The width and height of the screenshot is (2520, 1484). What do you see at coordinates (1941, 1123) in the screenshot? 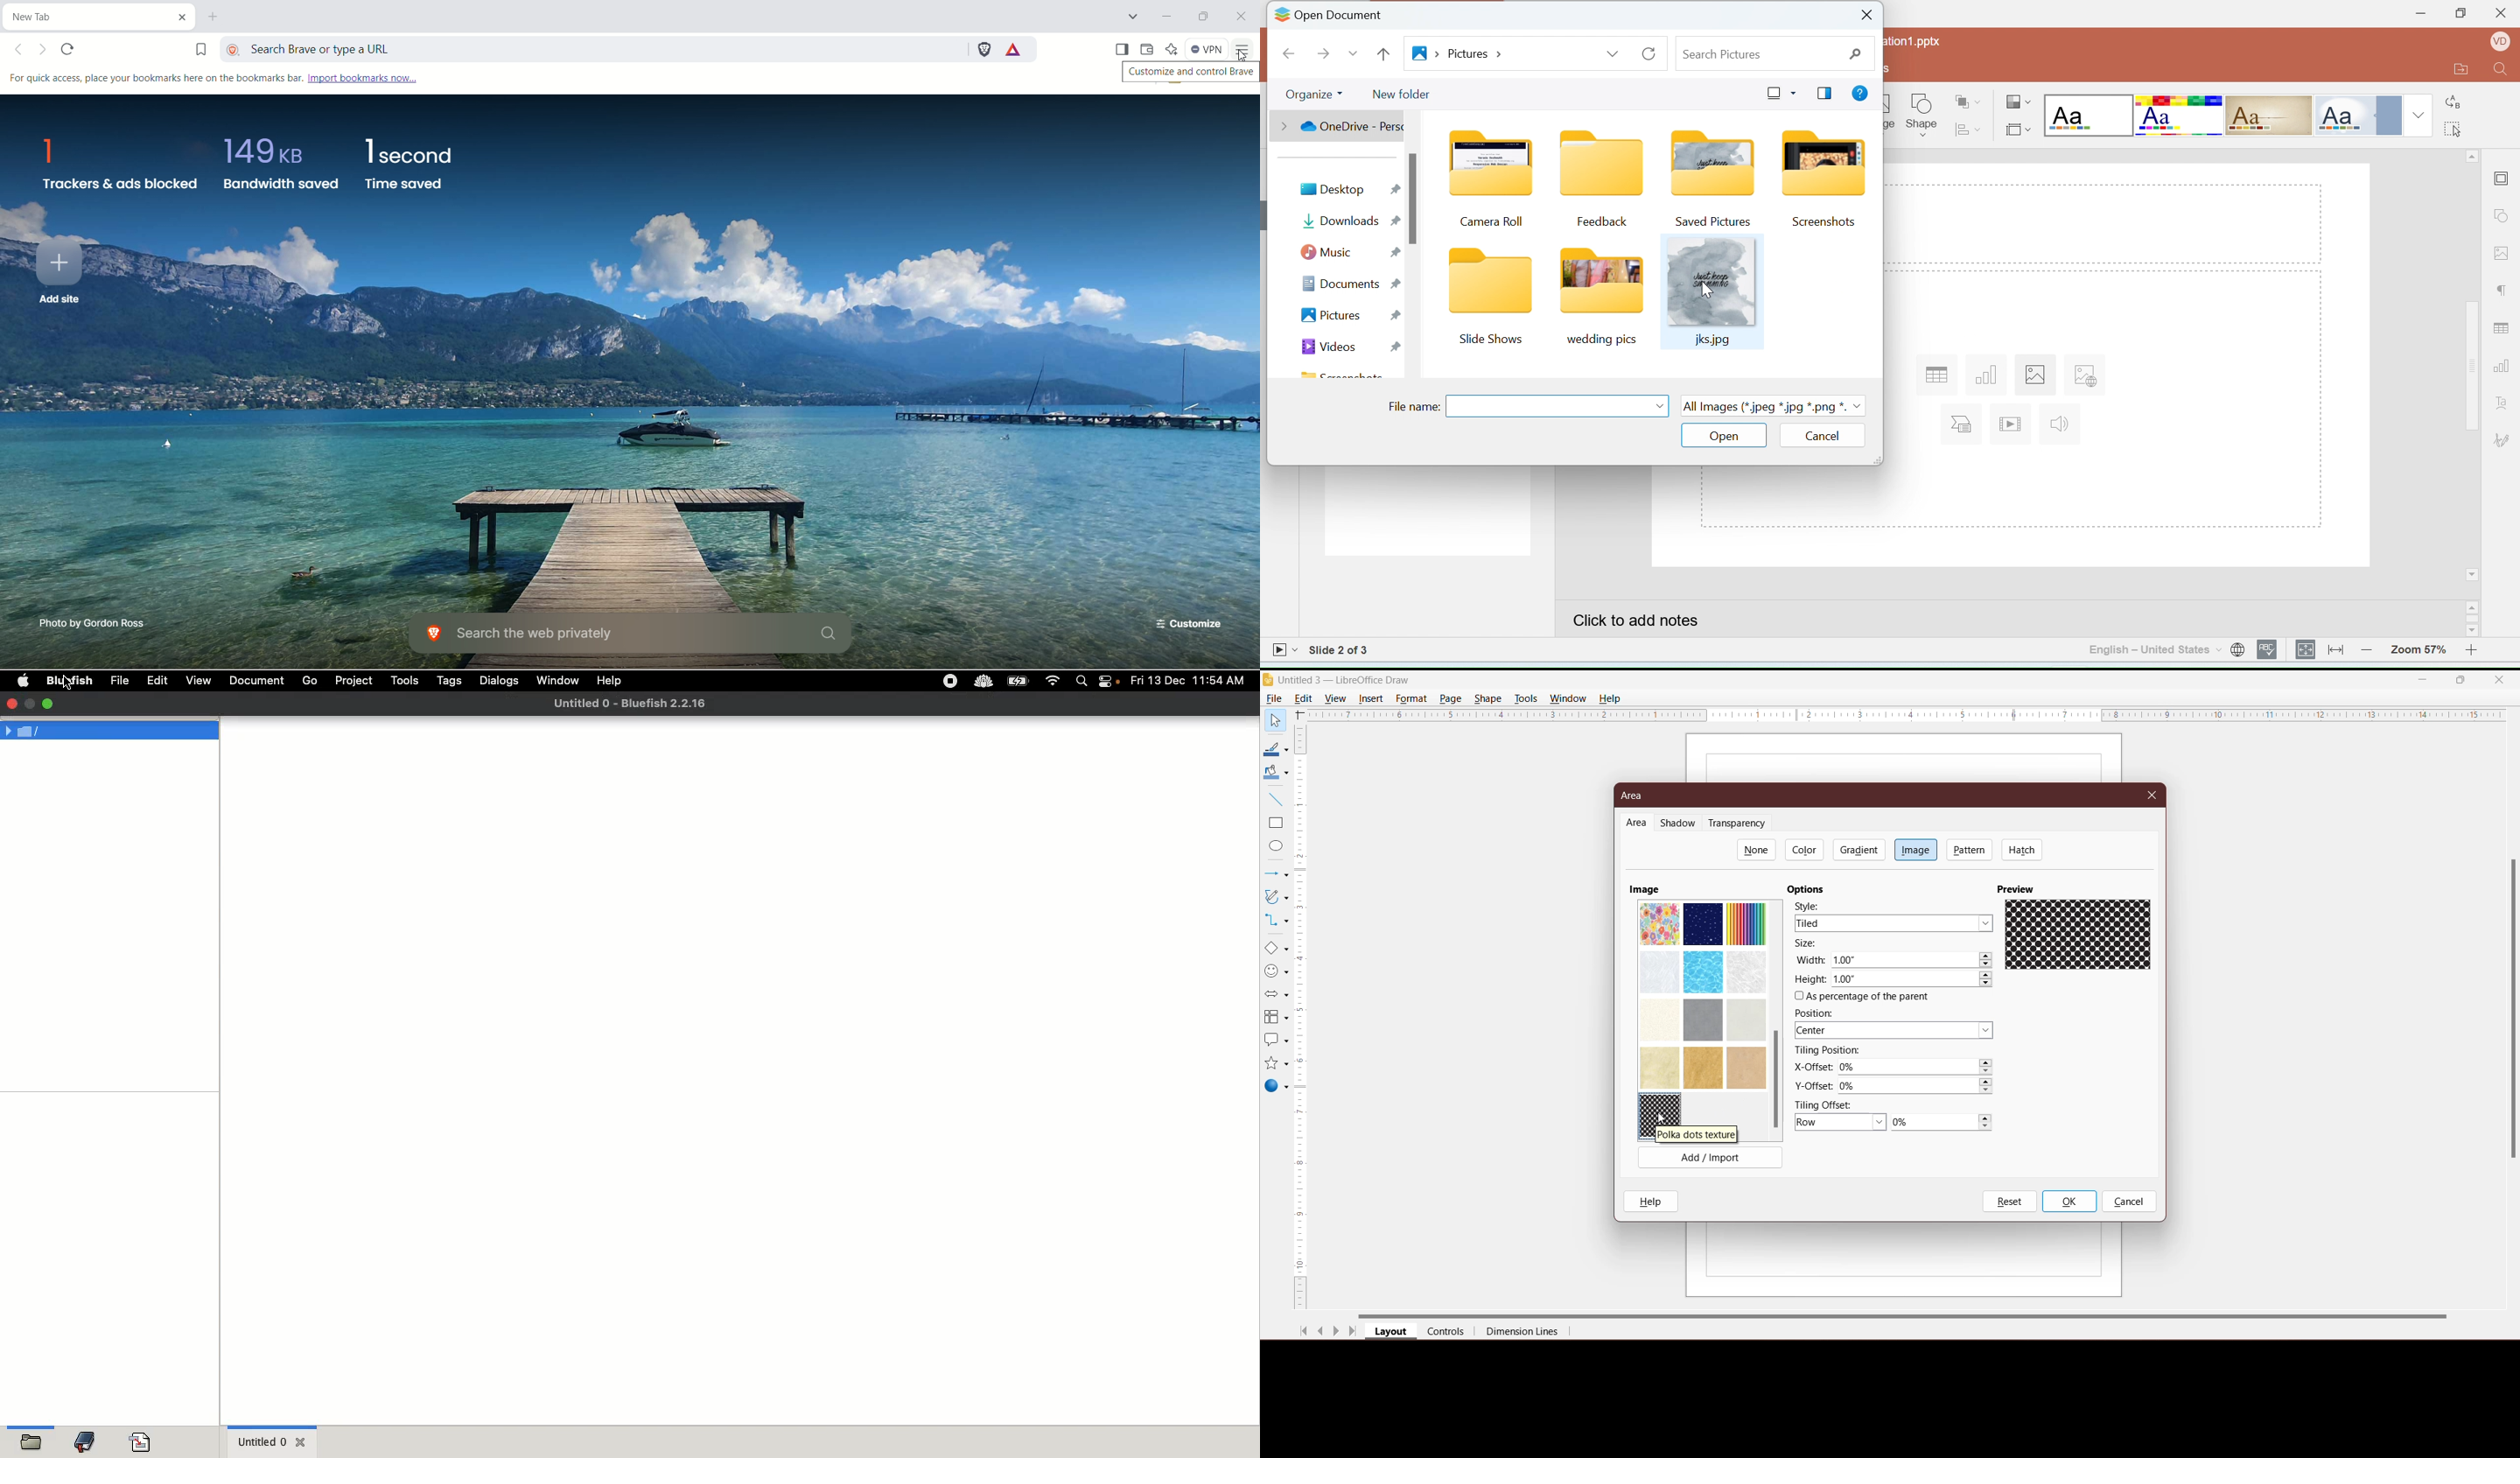
I see `0%` at bounding box center [1941, 1123].